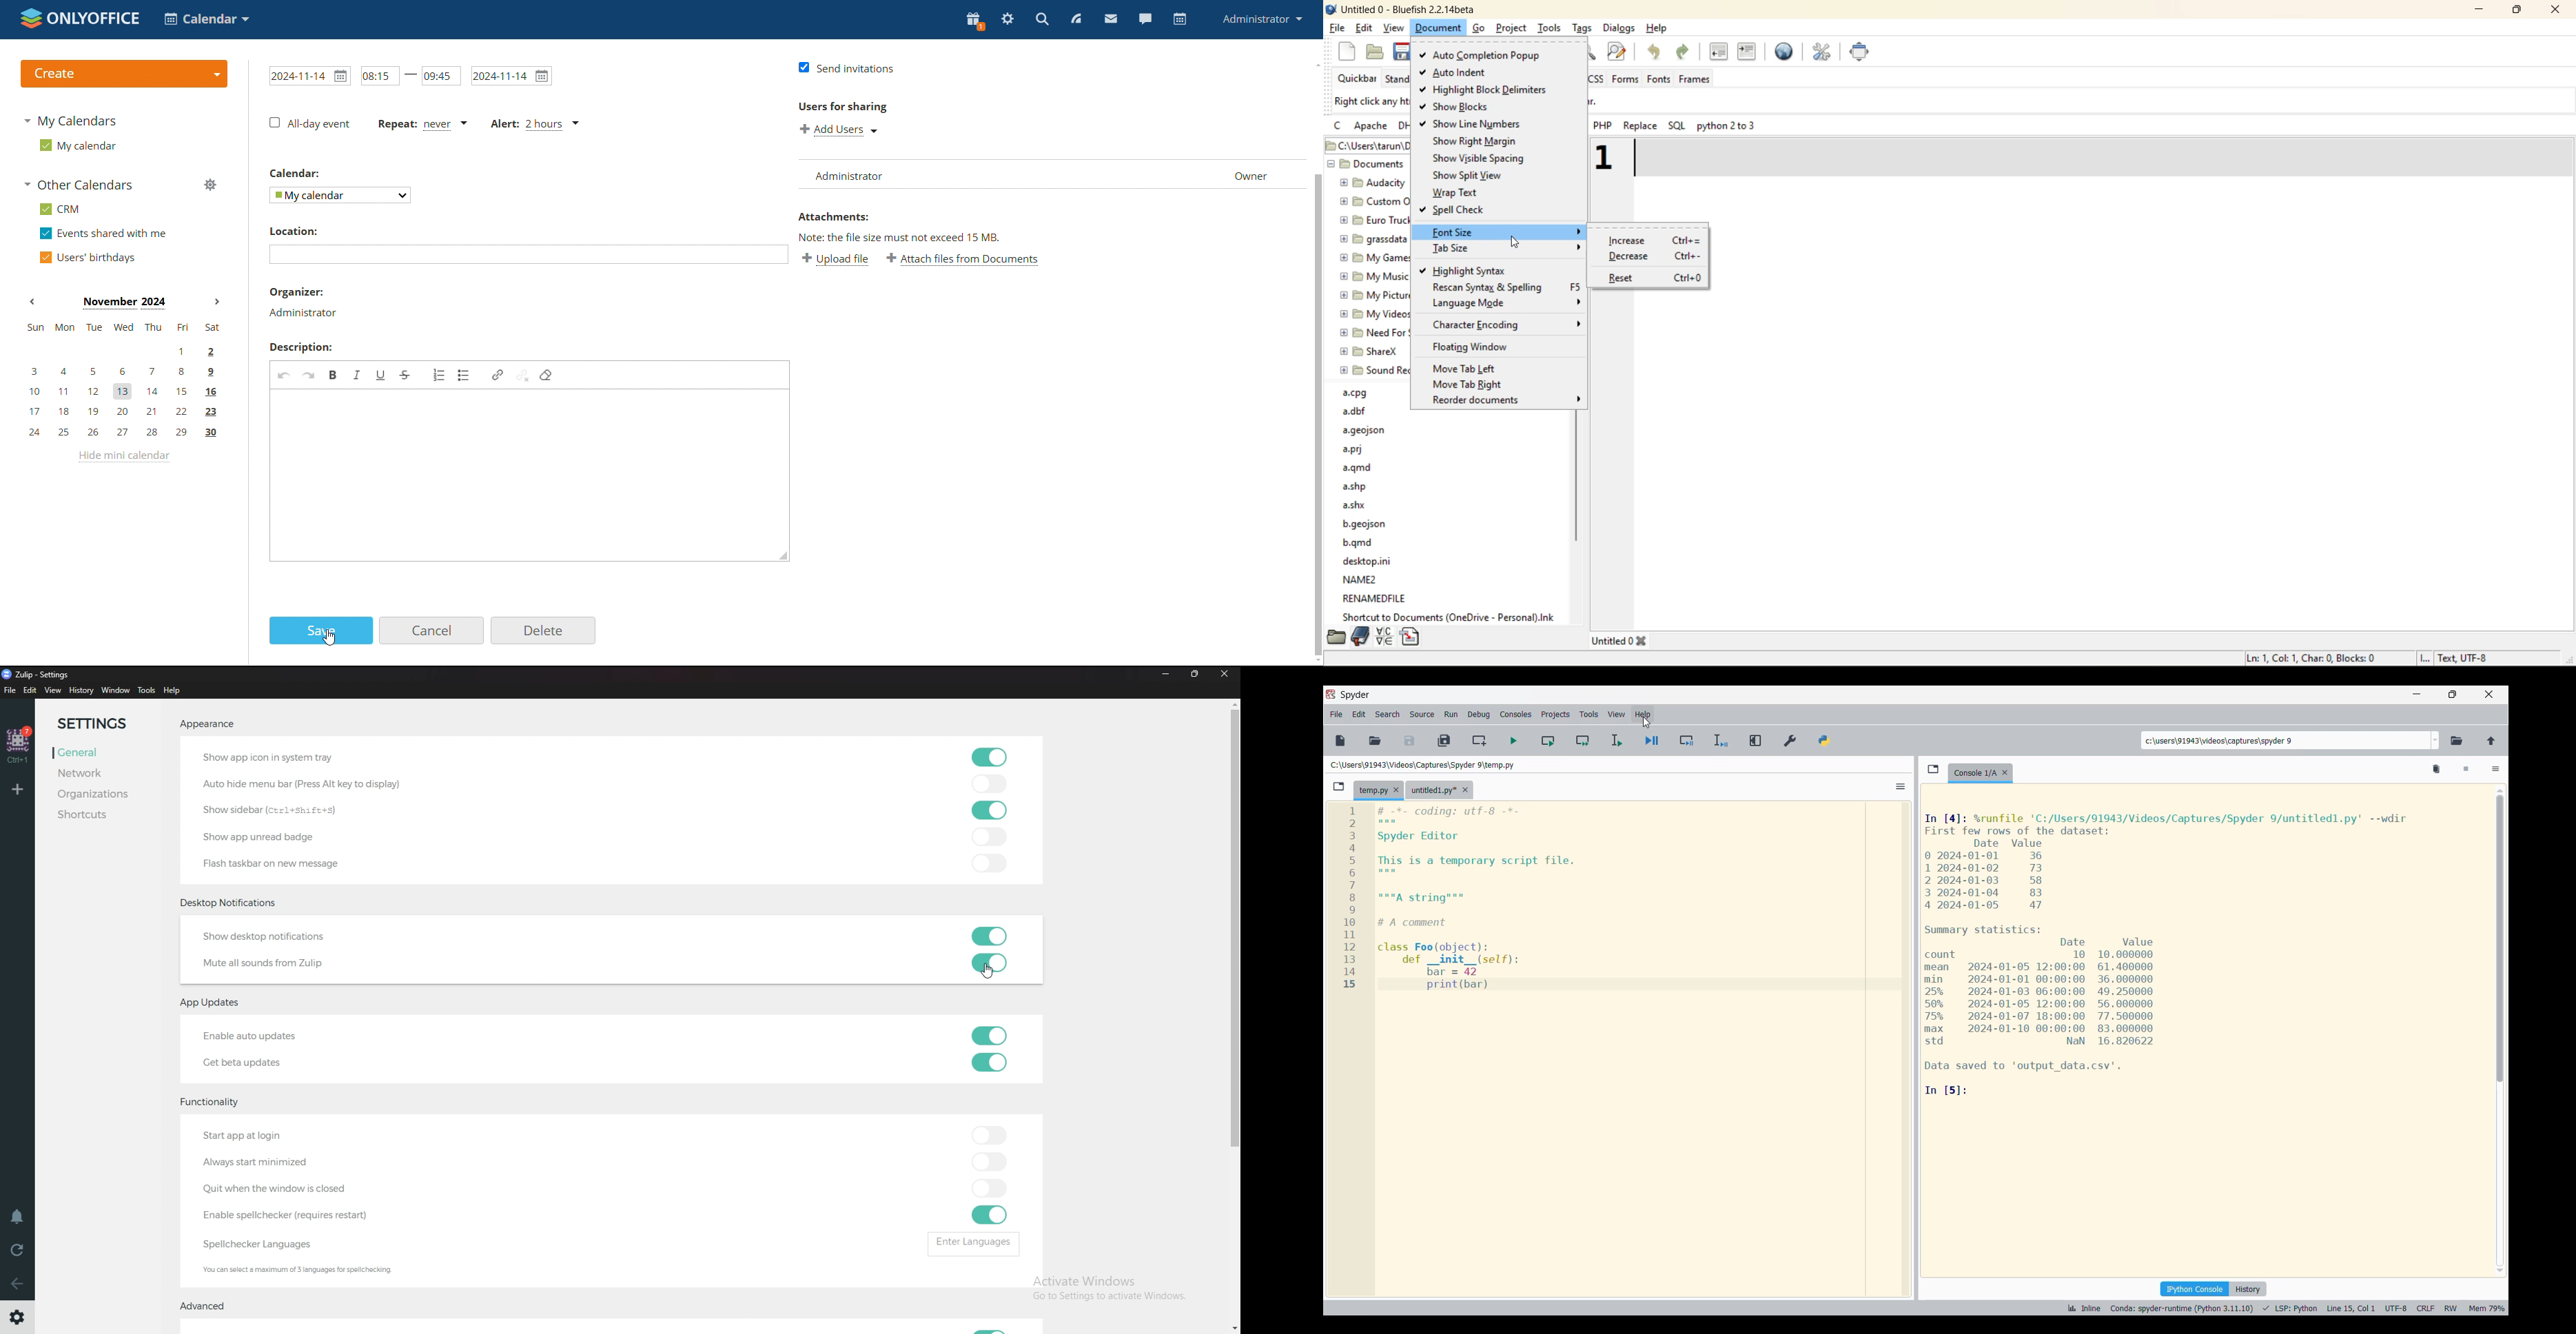  Describe the element at coordinates (1373, 791) in the screenshot. I see `Current tab highlighted` at that location.